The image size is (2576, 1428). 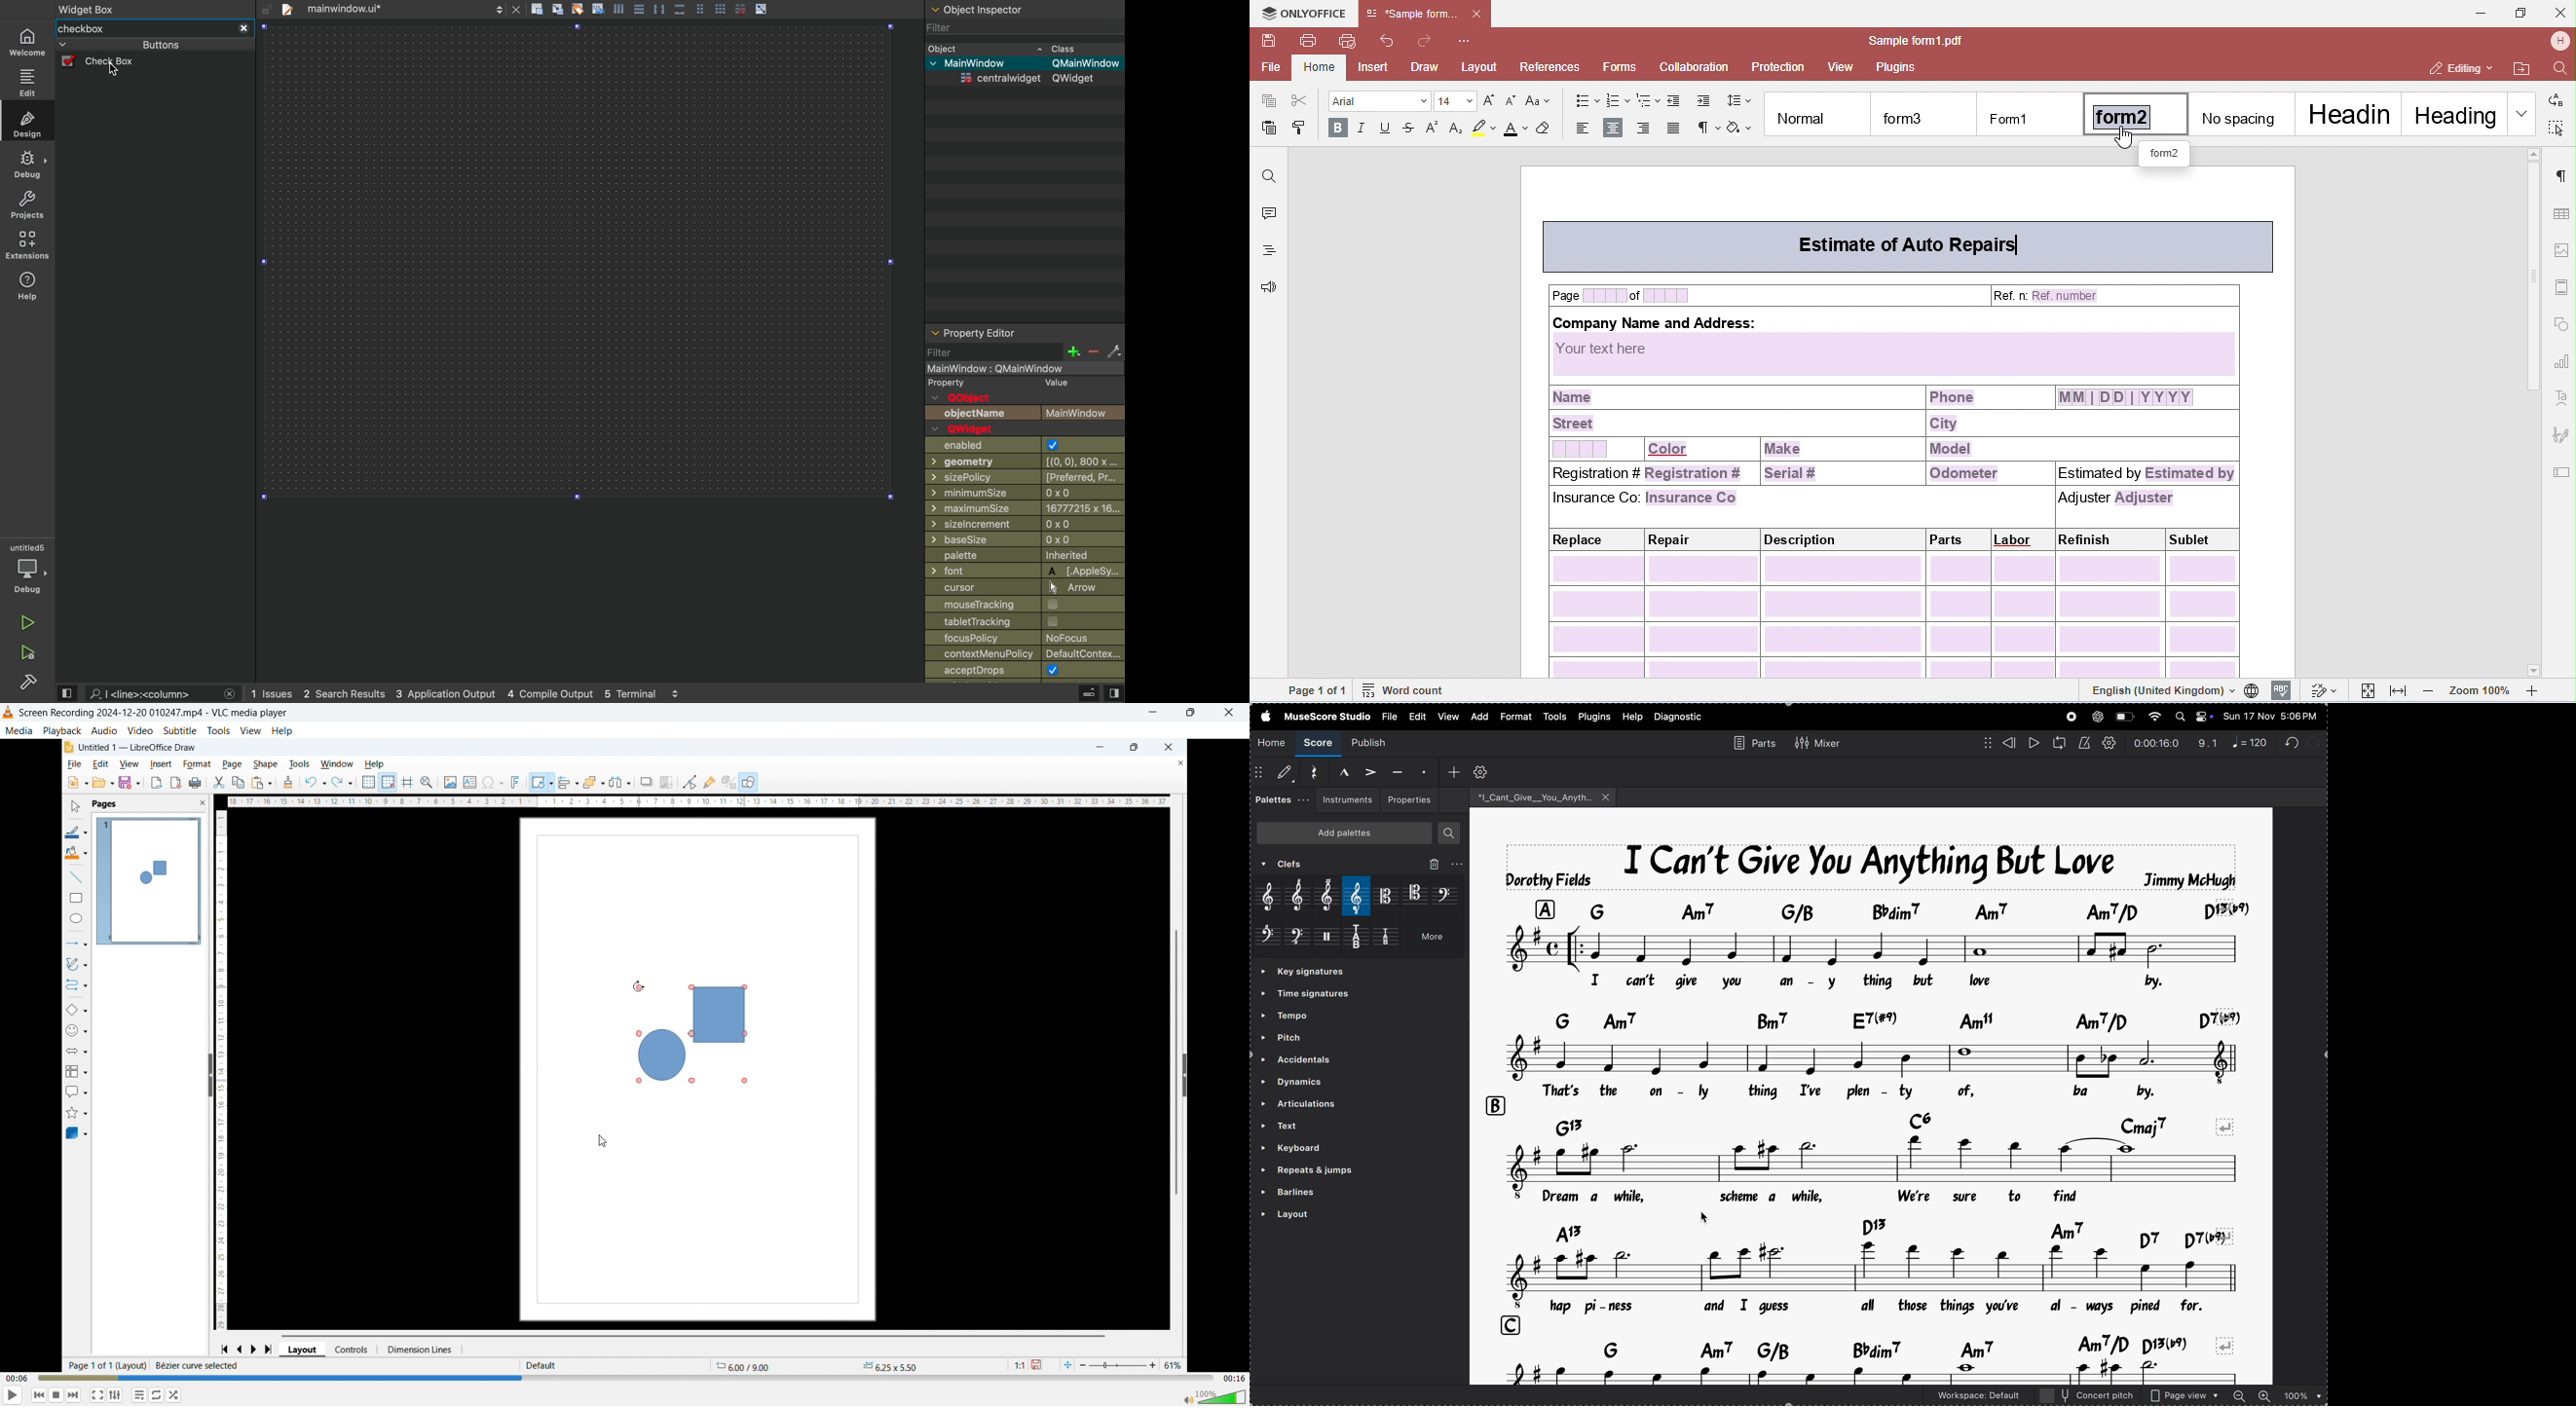 What do you see at coordinates (1017, 445) in the screenshot?
I see `enabled` at bounding box center [1017, 445].